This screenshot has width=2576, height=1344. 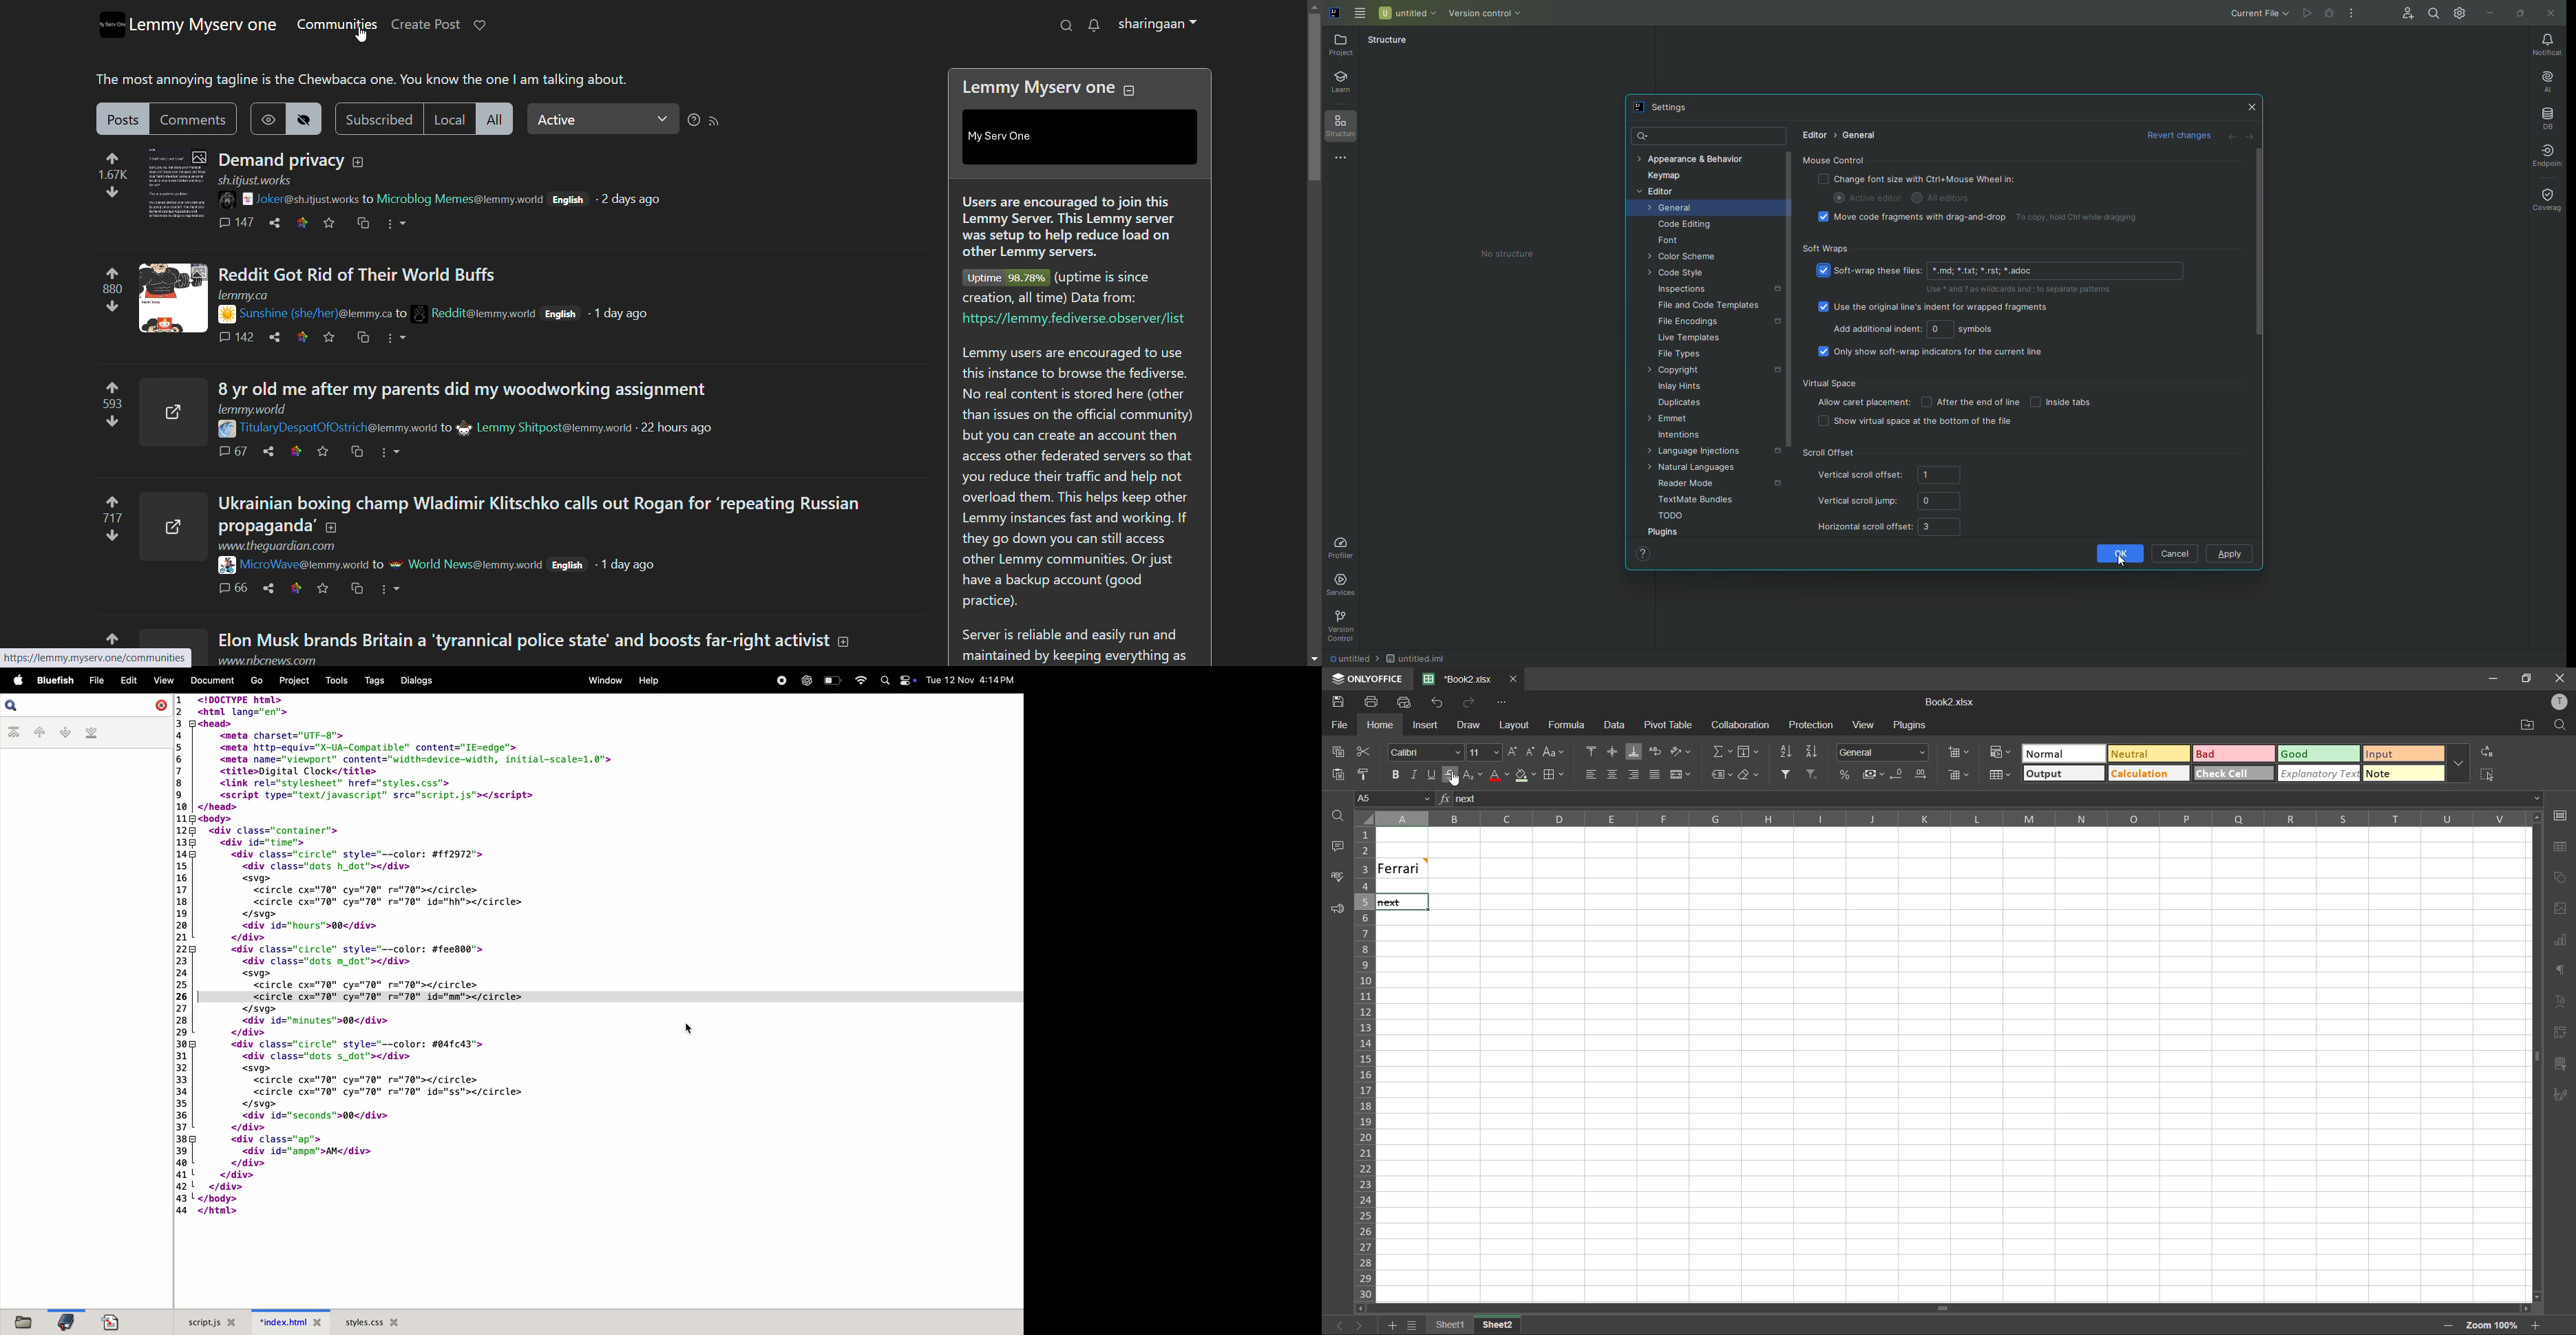 I want to click on bookmaark, so click(x=67, y=1321).